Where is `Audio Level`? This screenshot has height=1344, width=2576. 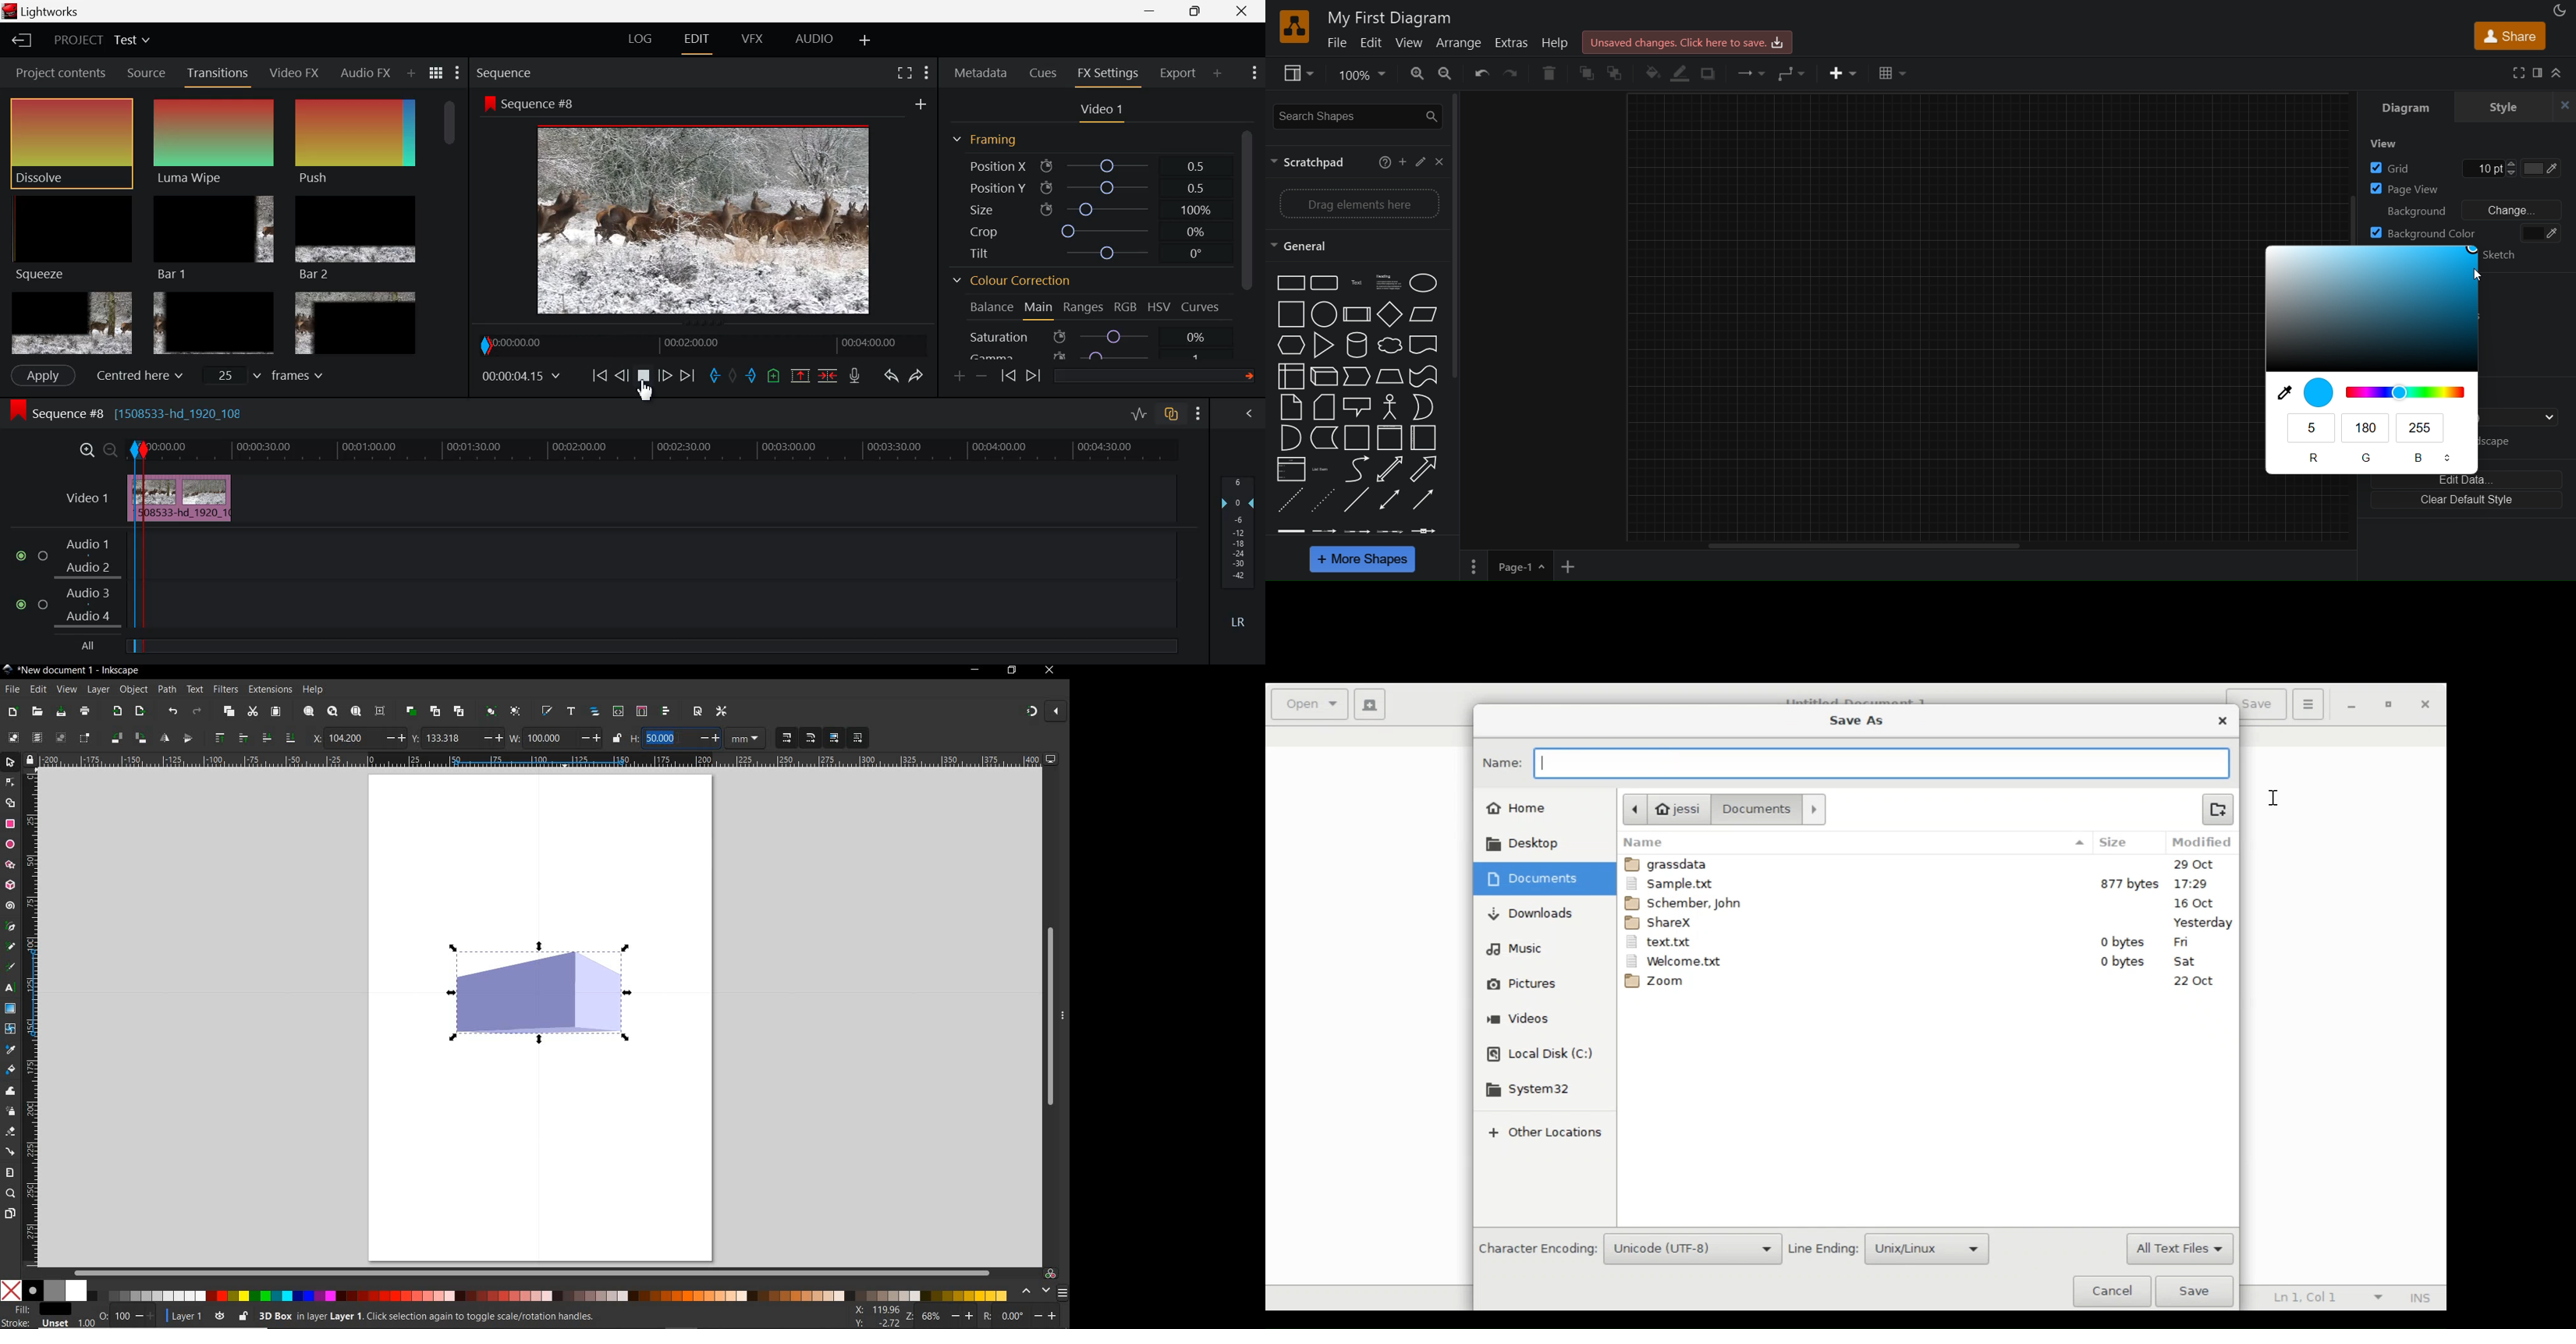 Audio Level is located at coordinates (1242, 553).